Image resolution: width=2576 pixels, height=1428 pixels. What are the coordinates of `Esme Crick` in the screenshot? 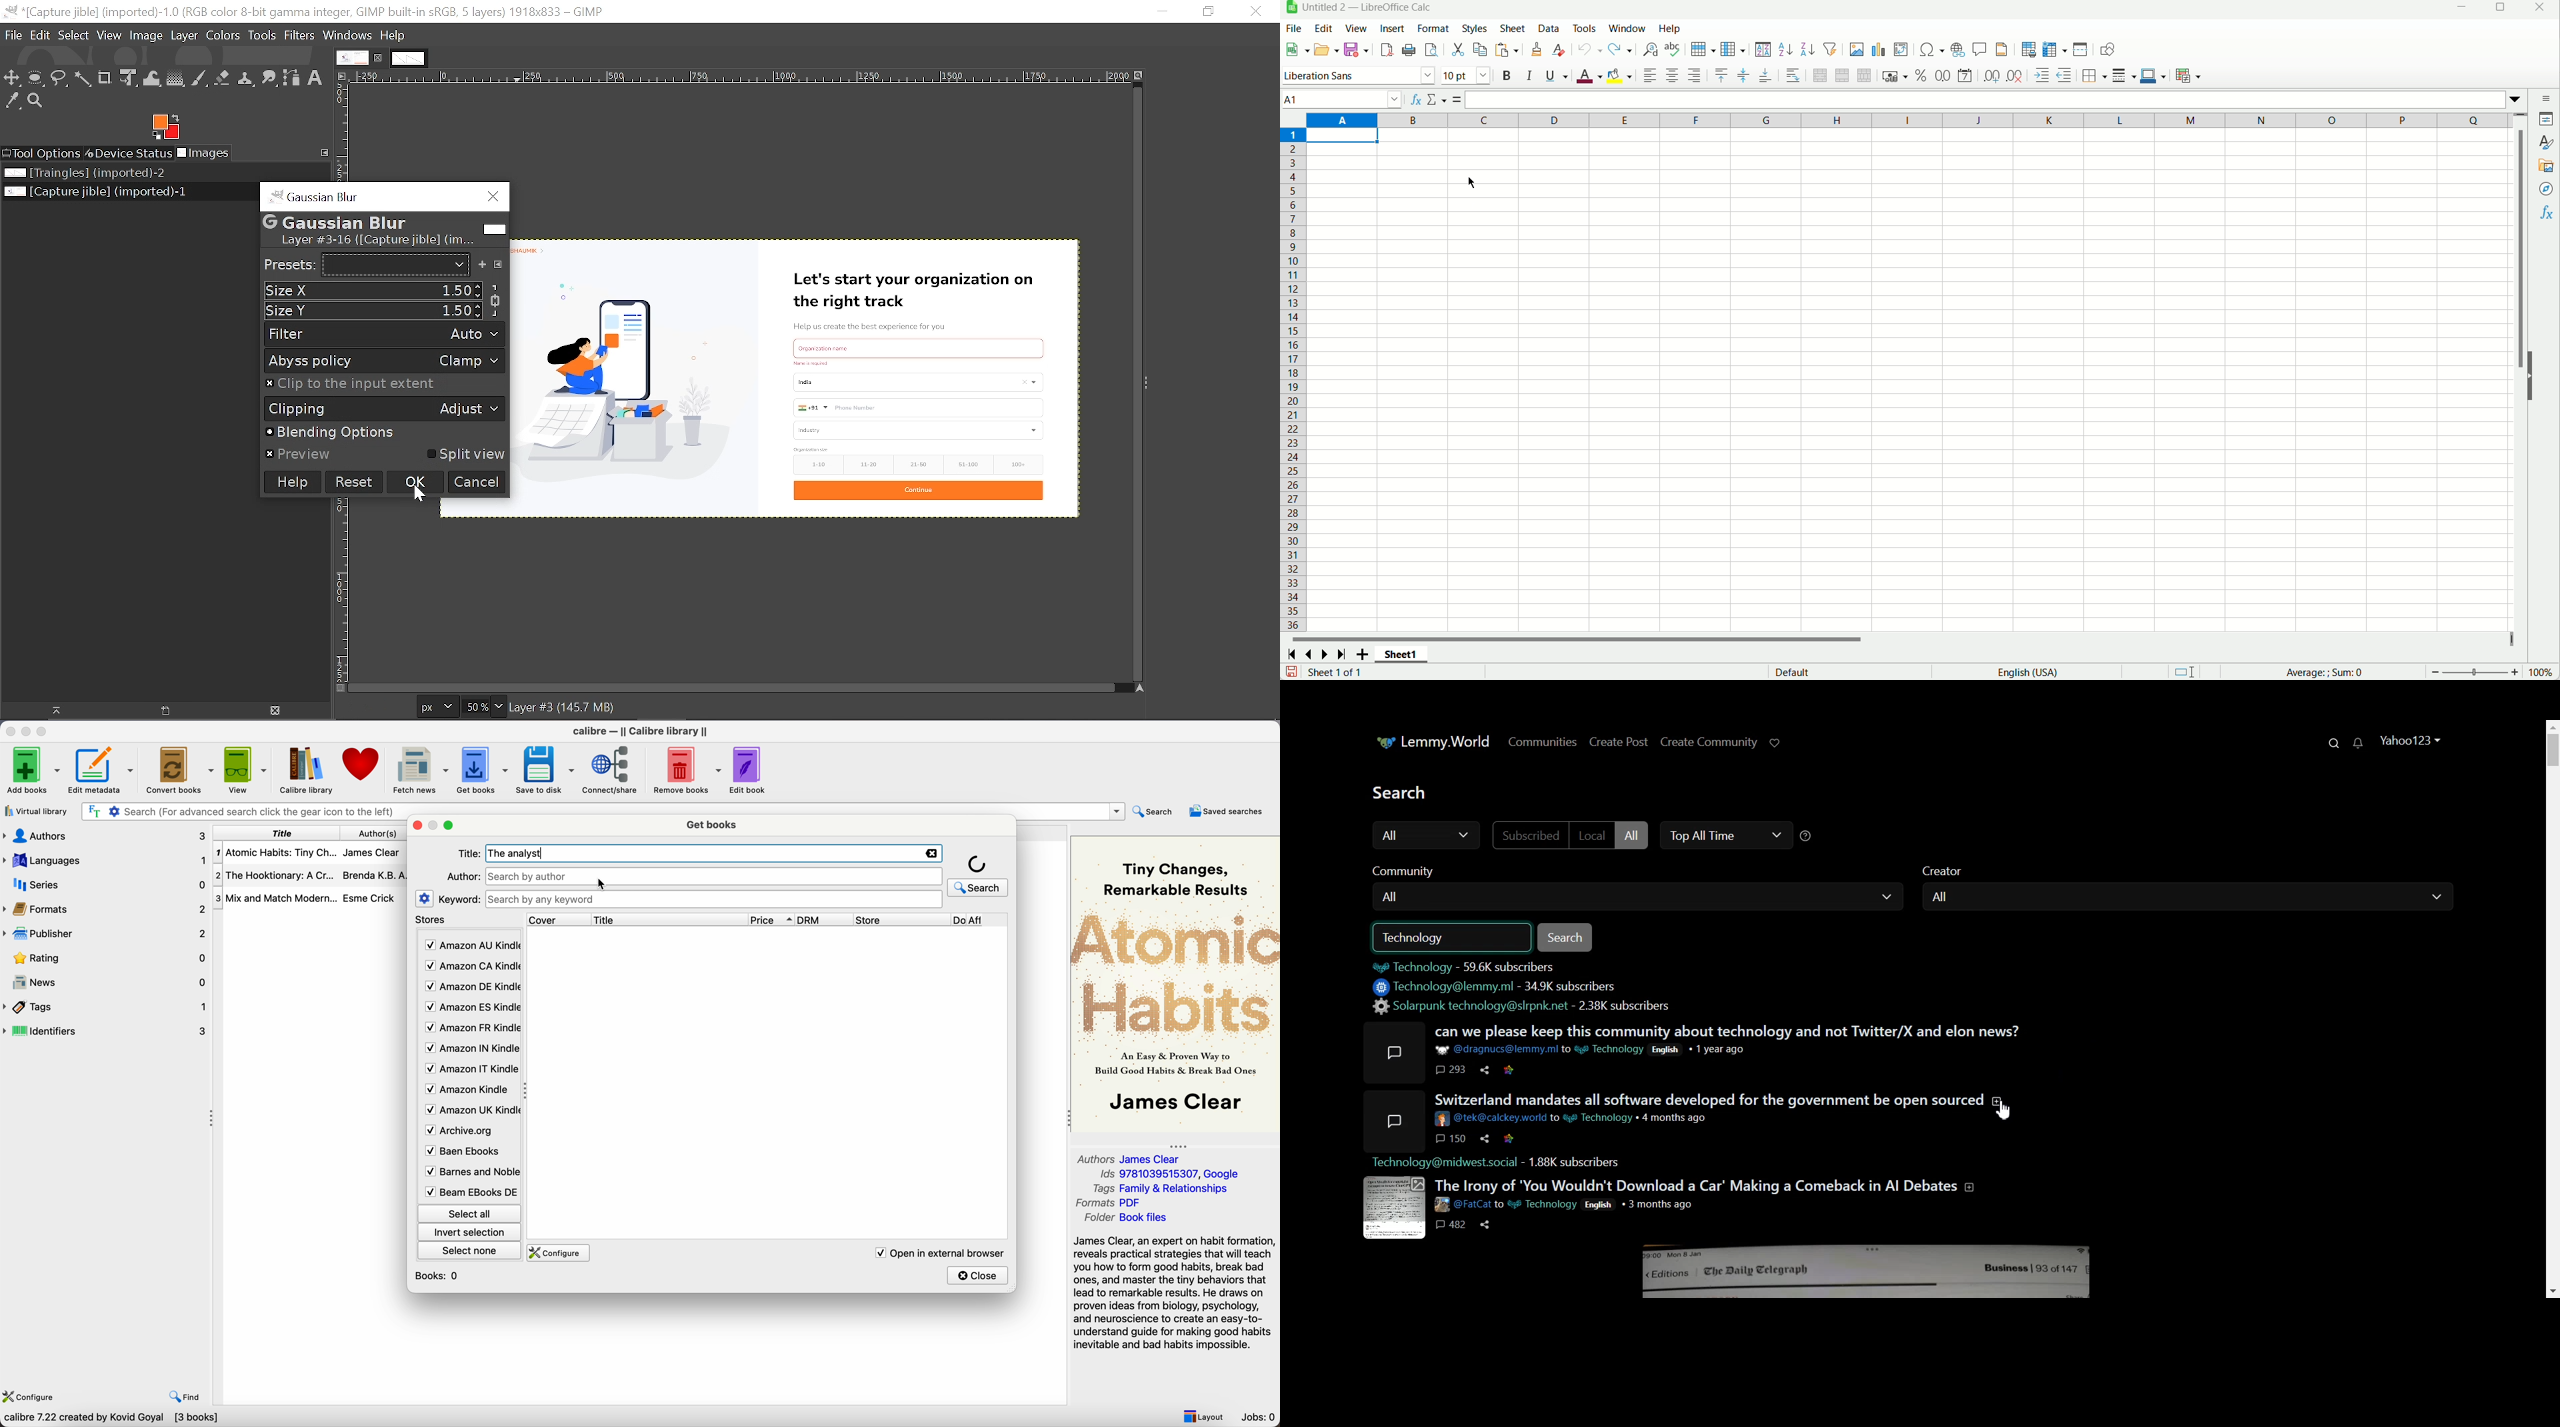 It's located at (369, 898).